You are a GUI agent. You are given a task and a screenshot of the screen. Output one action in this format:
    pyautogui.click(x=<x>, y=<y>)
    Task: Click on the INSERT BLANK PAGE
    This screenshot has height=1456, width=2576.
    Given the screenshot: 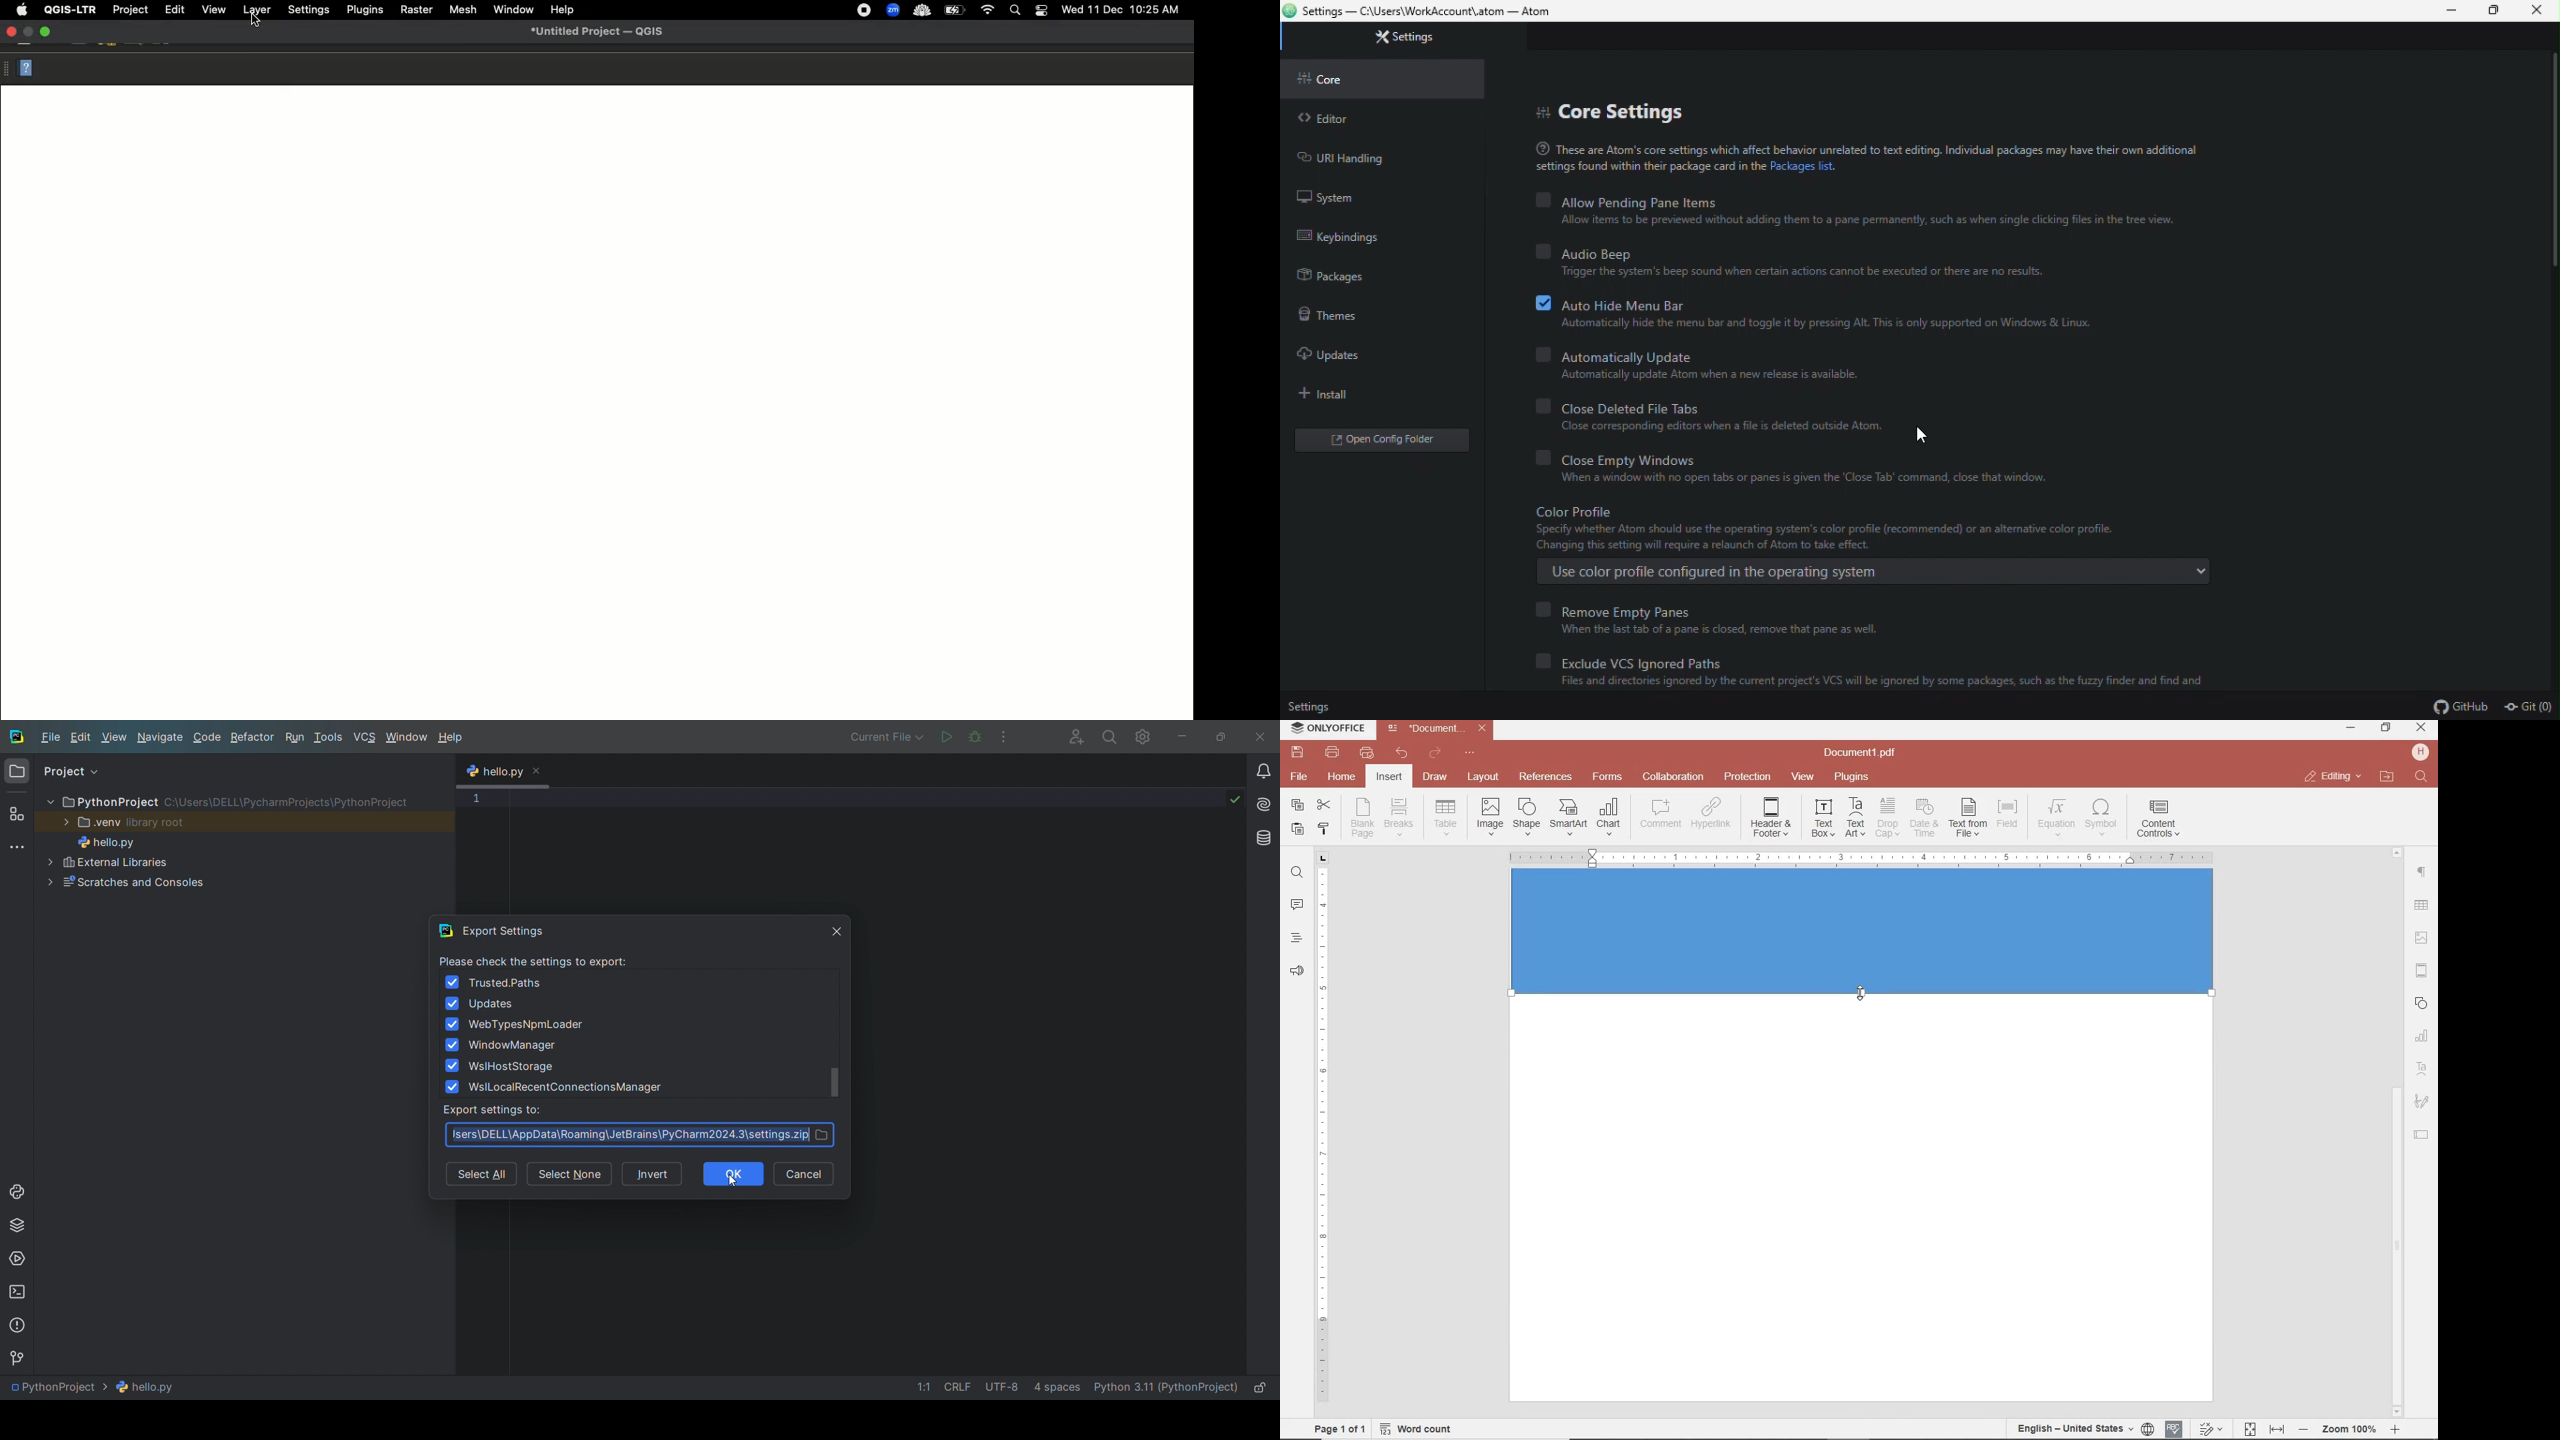 What is the action you would take?
    pyautogui.click(x=1362, y=817)
    